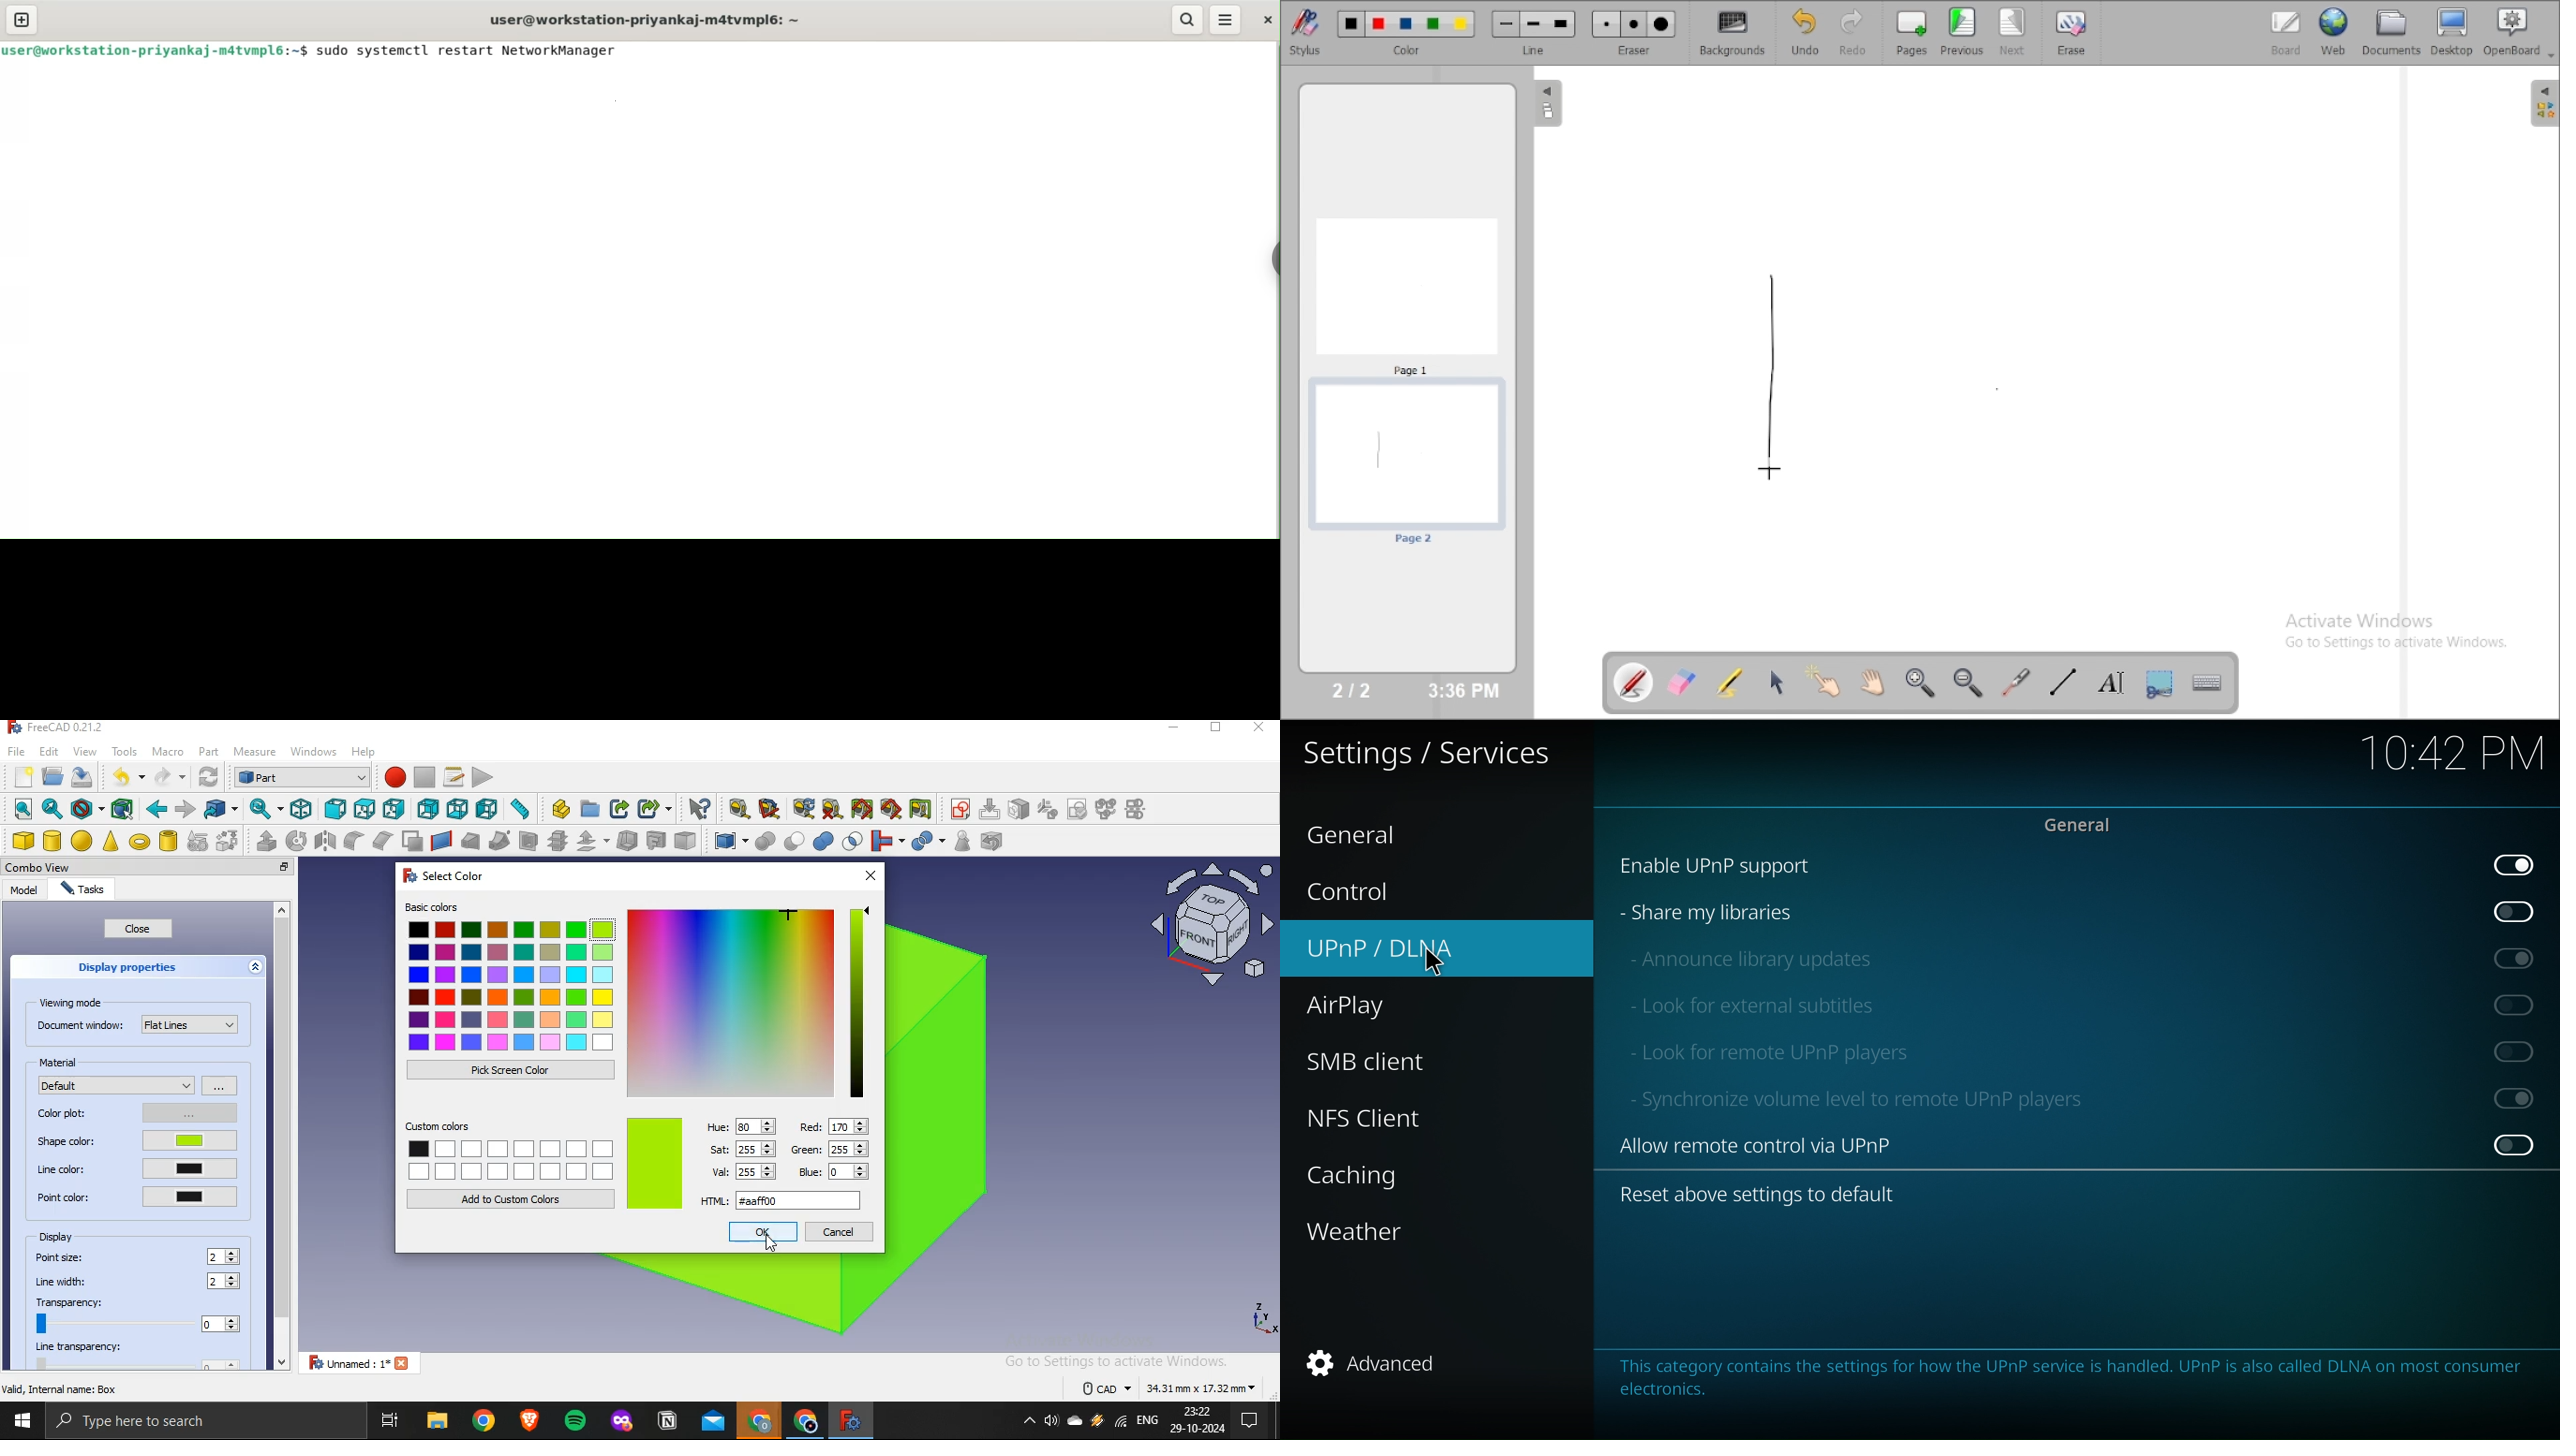 This screenshot has height=1456, width=2576. I want to click on caching, so click(1363, 1177).